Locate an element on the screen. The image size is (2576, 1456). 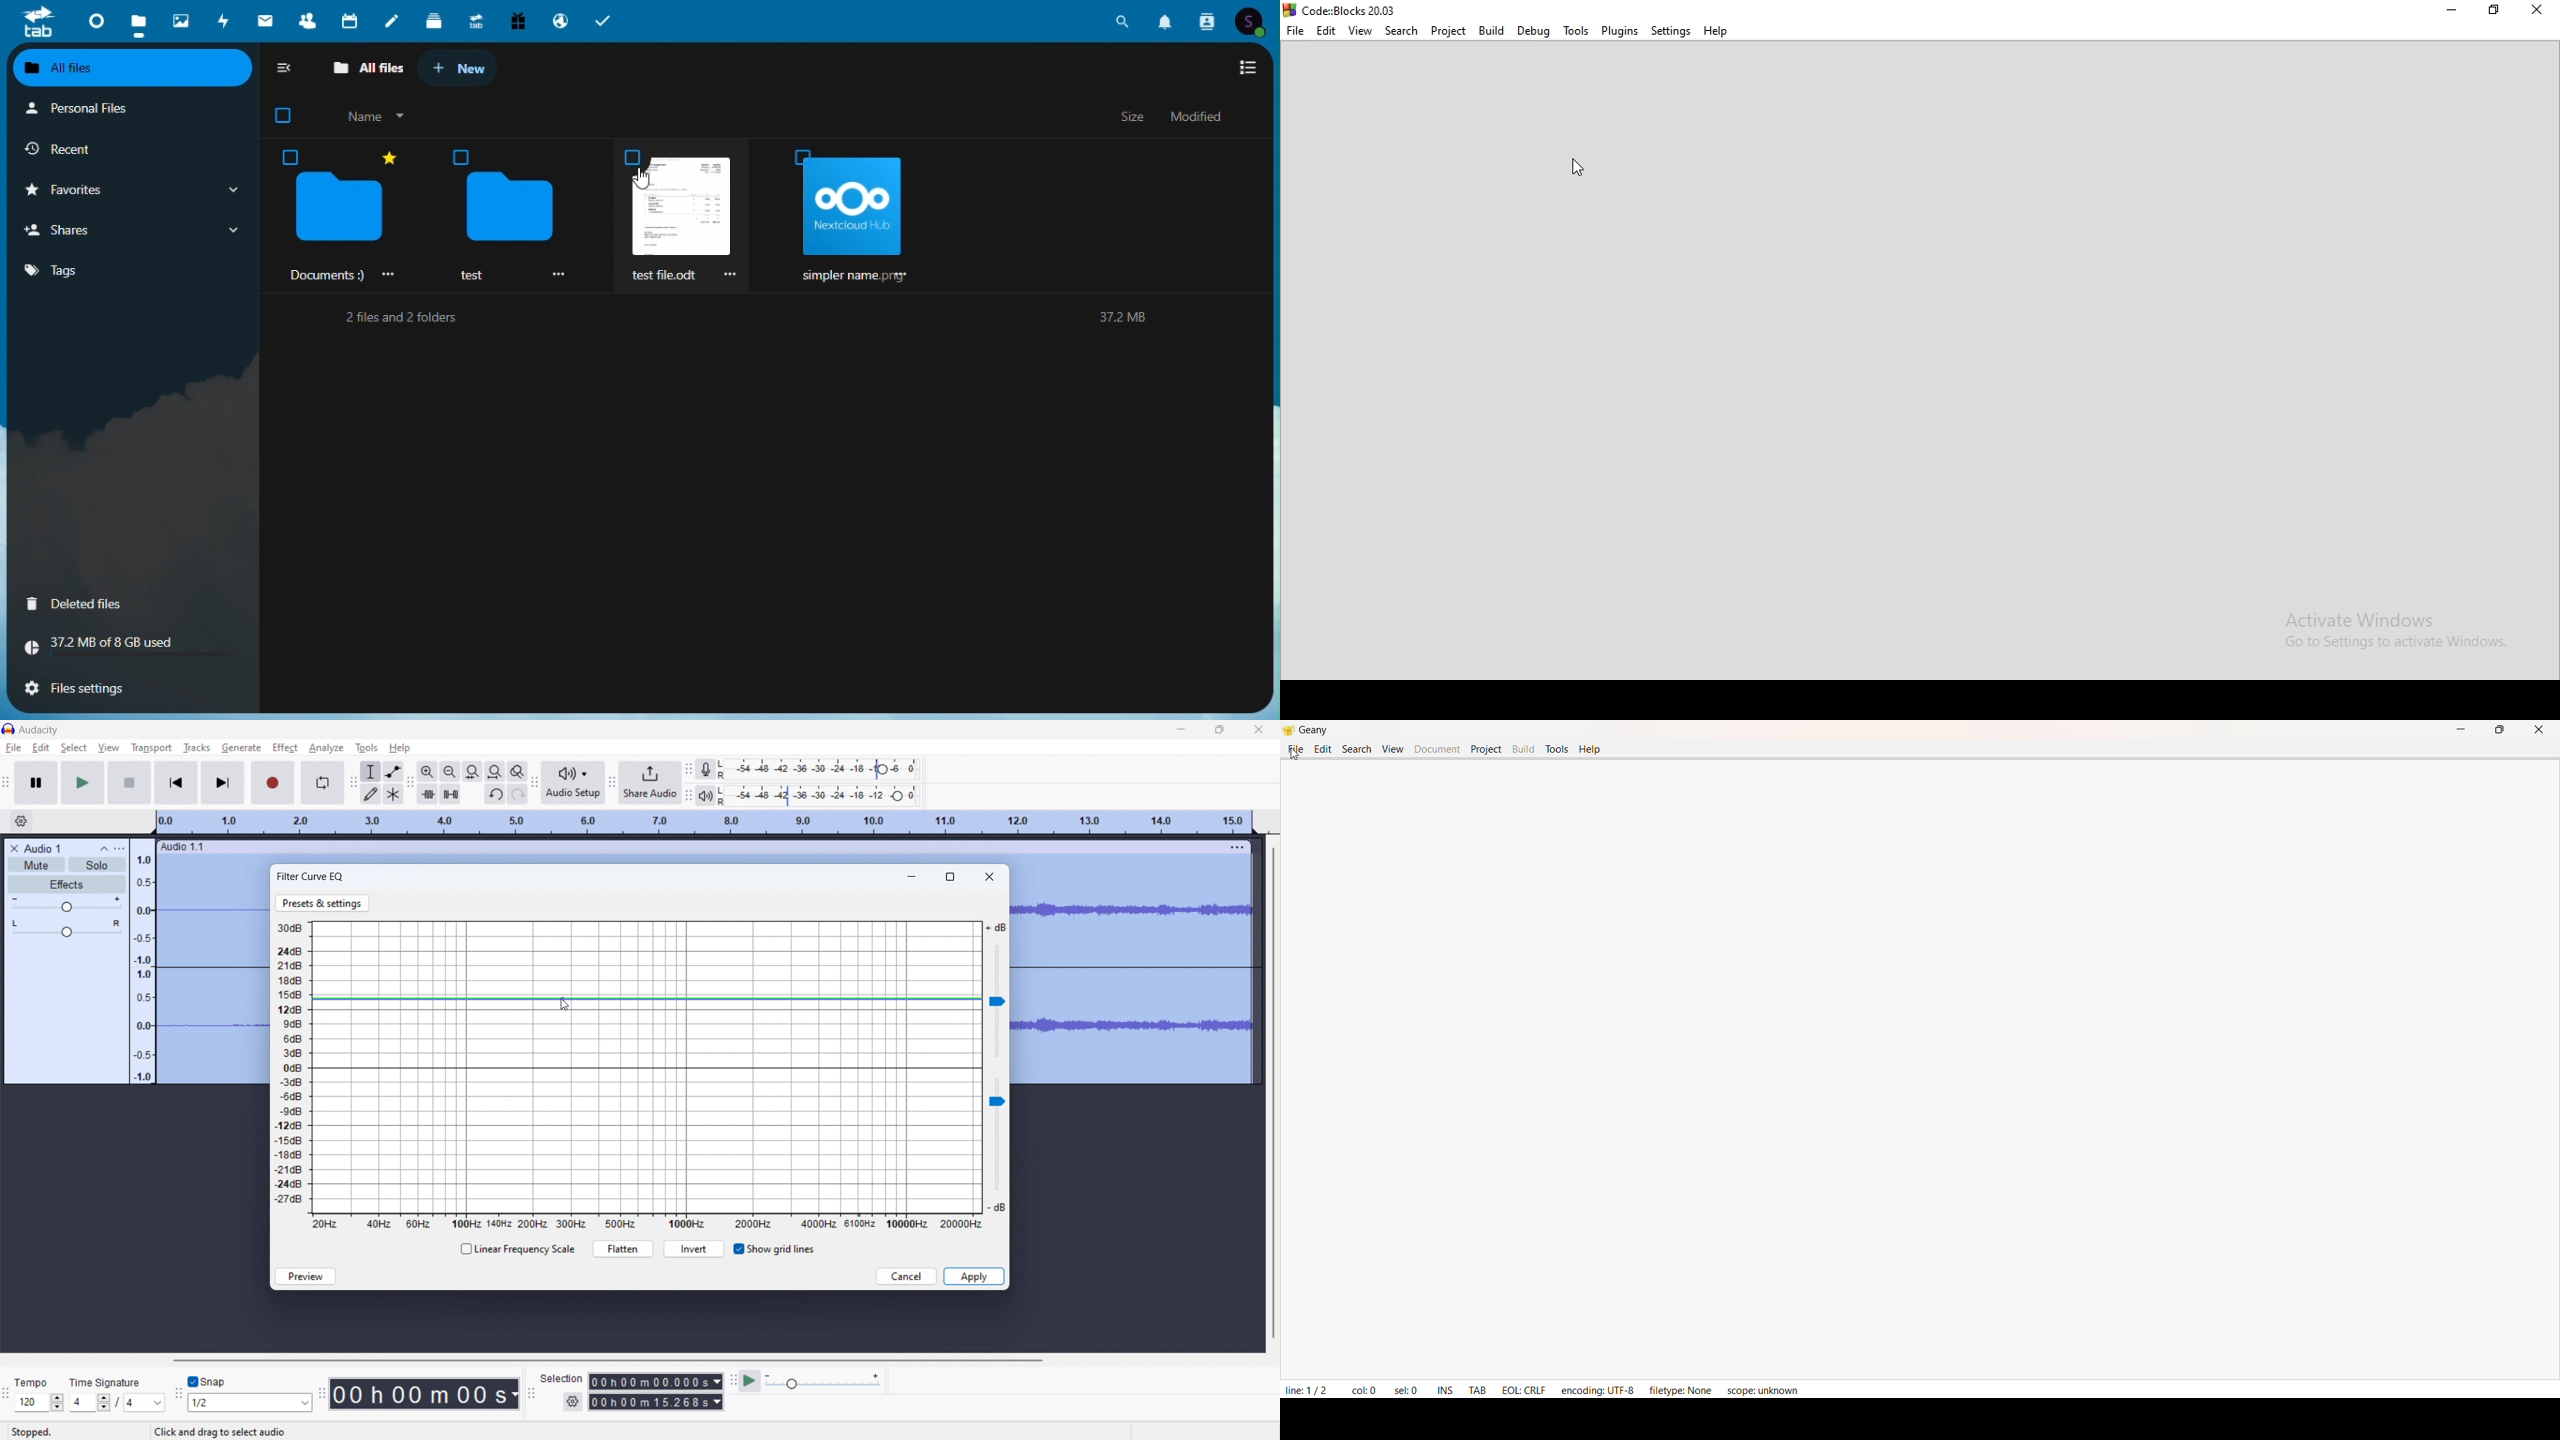
redo is located at coordinates (517, 794).